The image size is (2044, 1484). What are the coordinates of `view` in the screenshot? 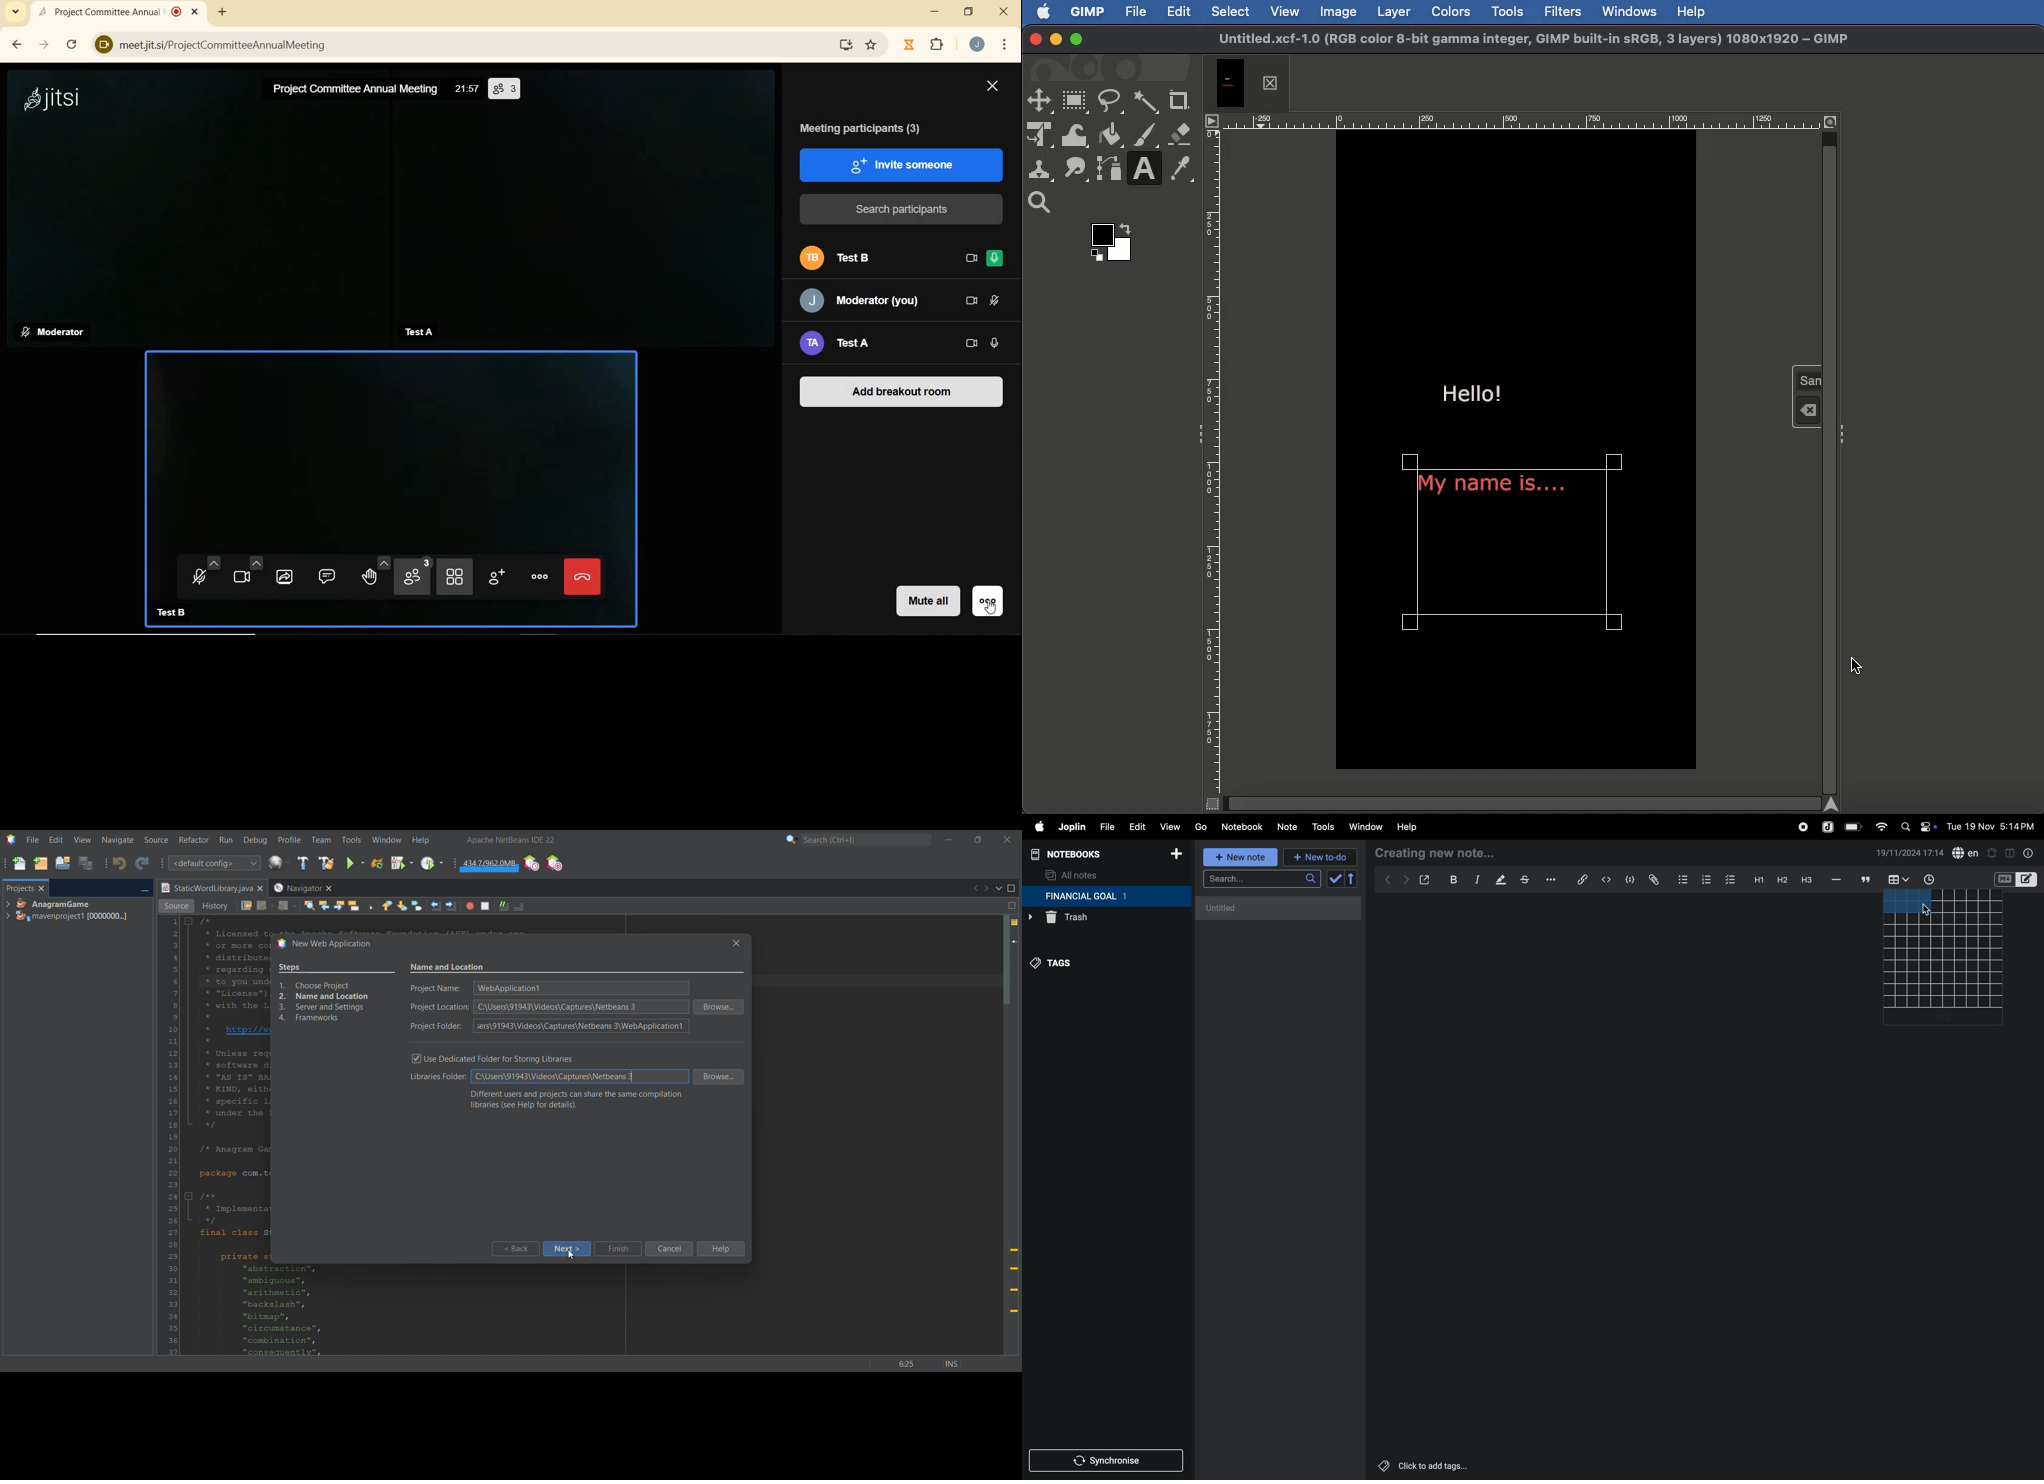 It's located at (1169, 825).